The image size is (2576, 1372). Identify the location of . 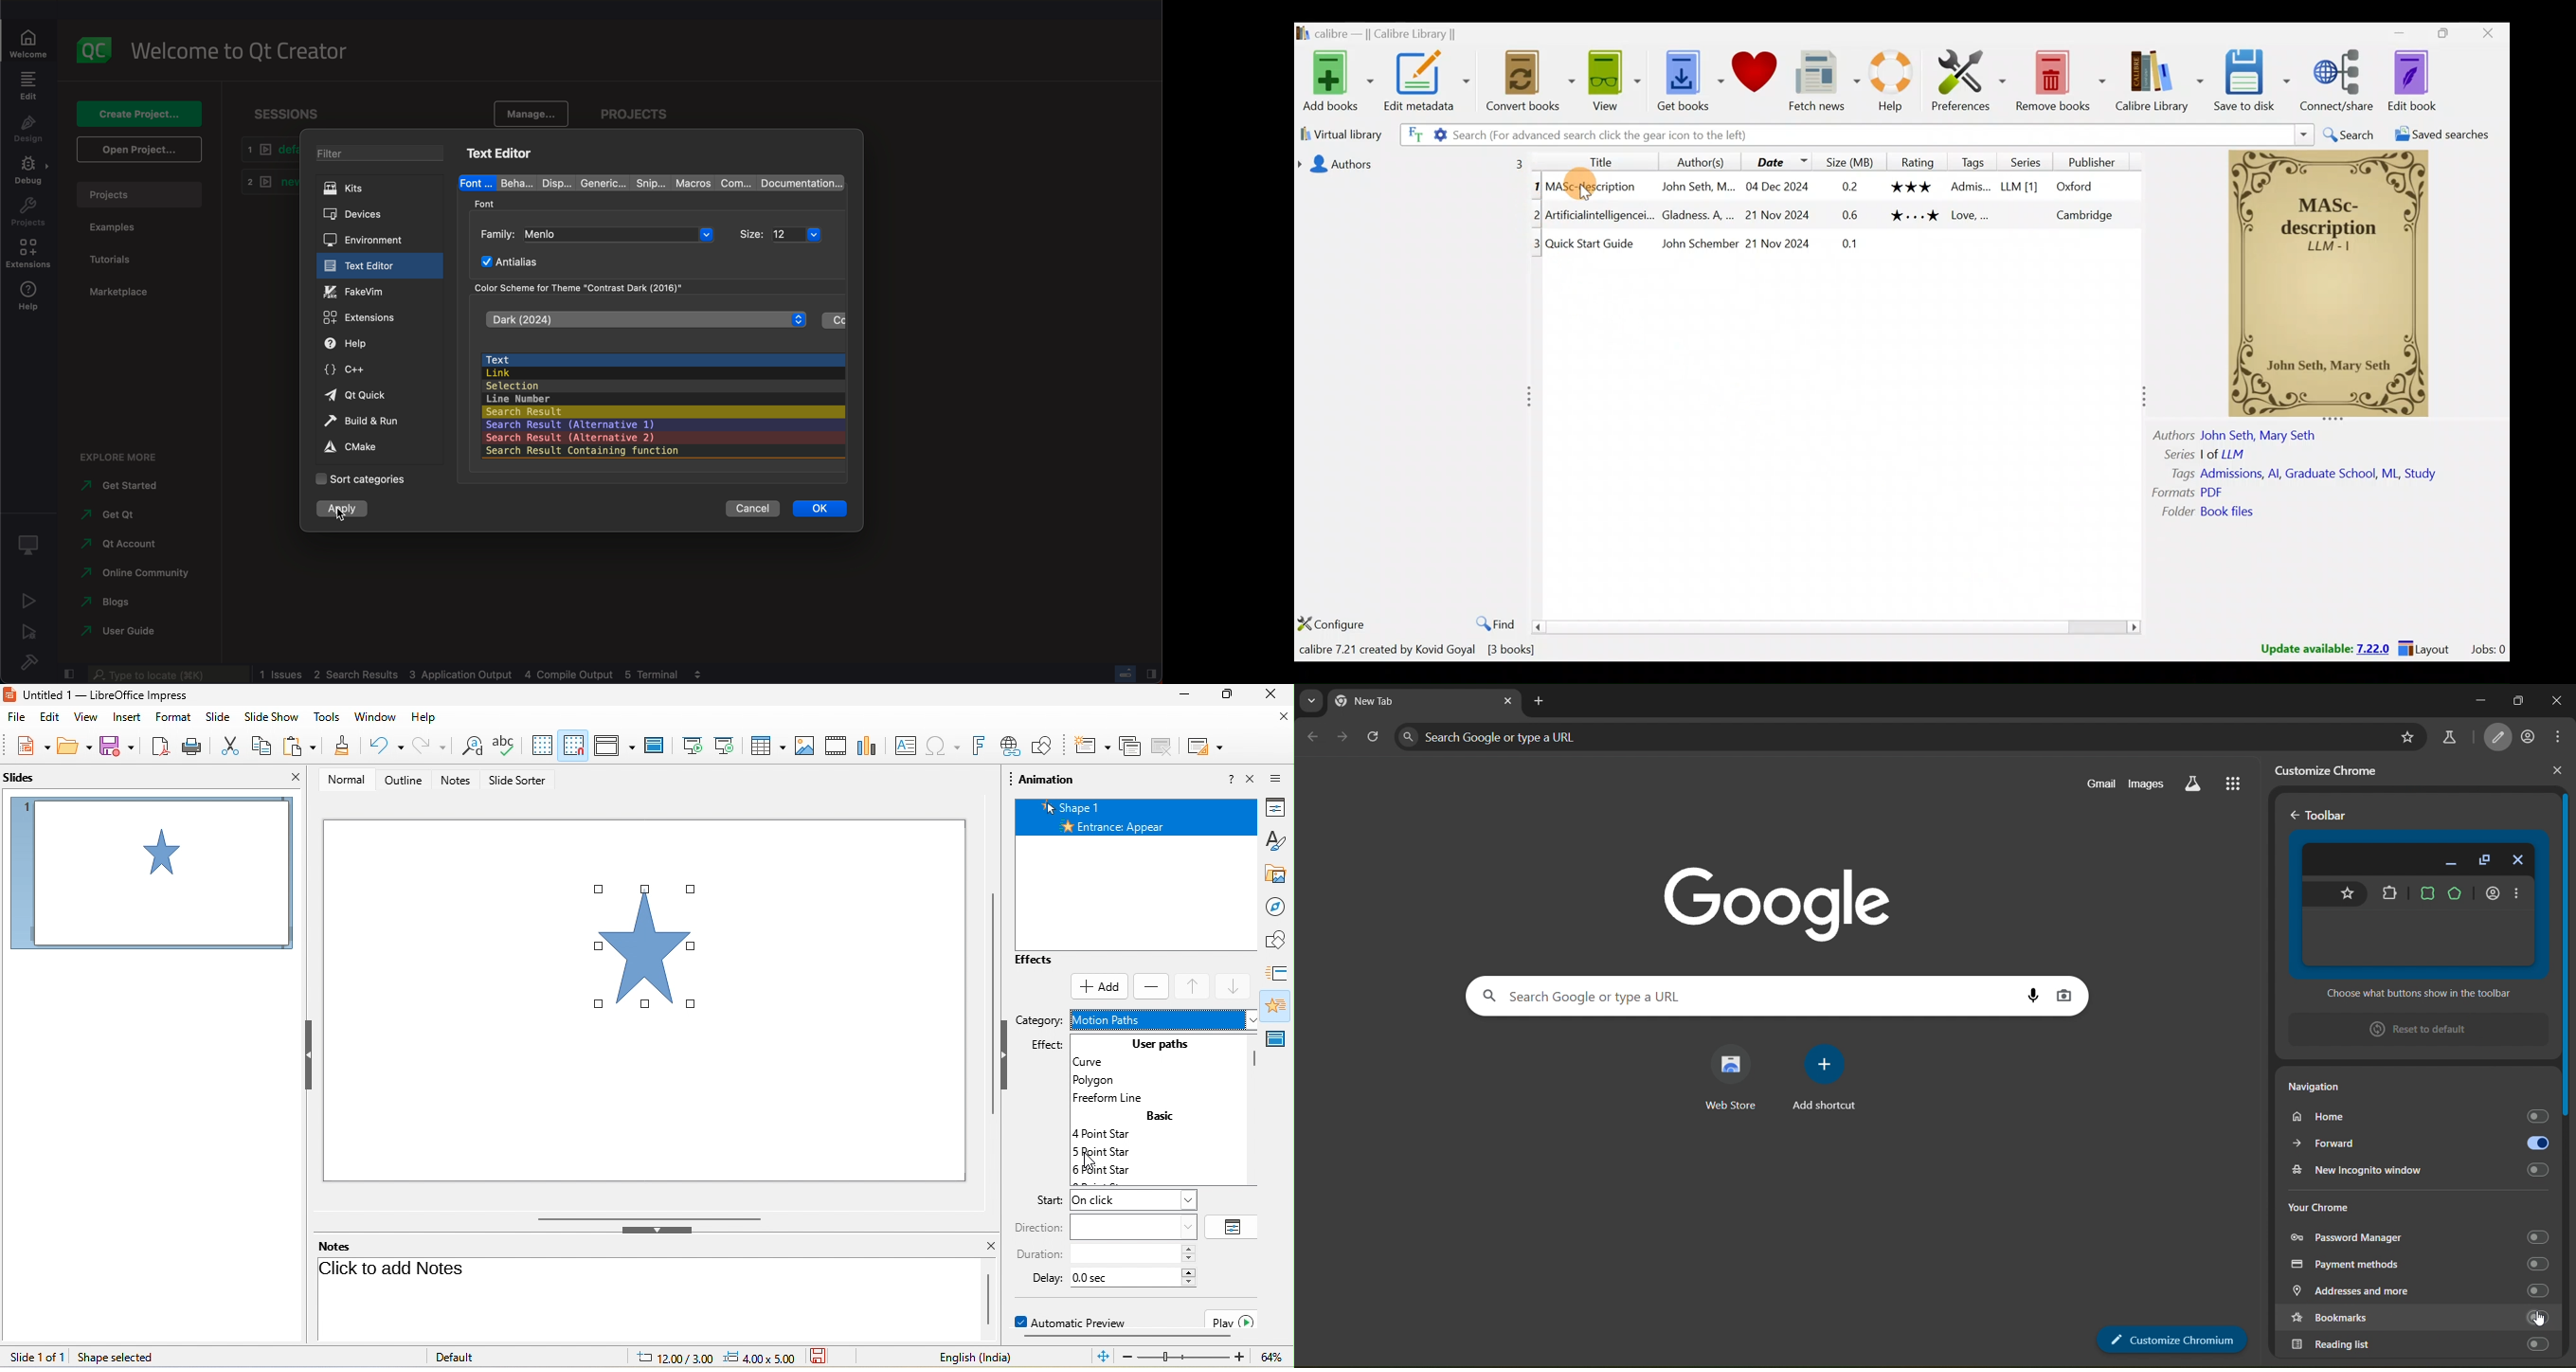
(2321, 472).